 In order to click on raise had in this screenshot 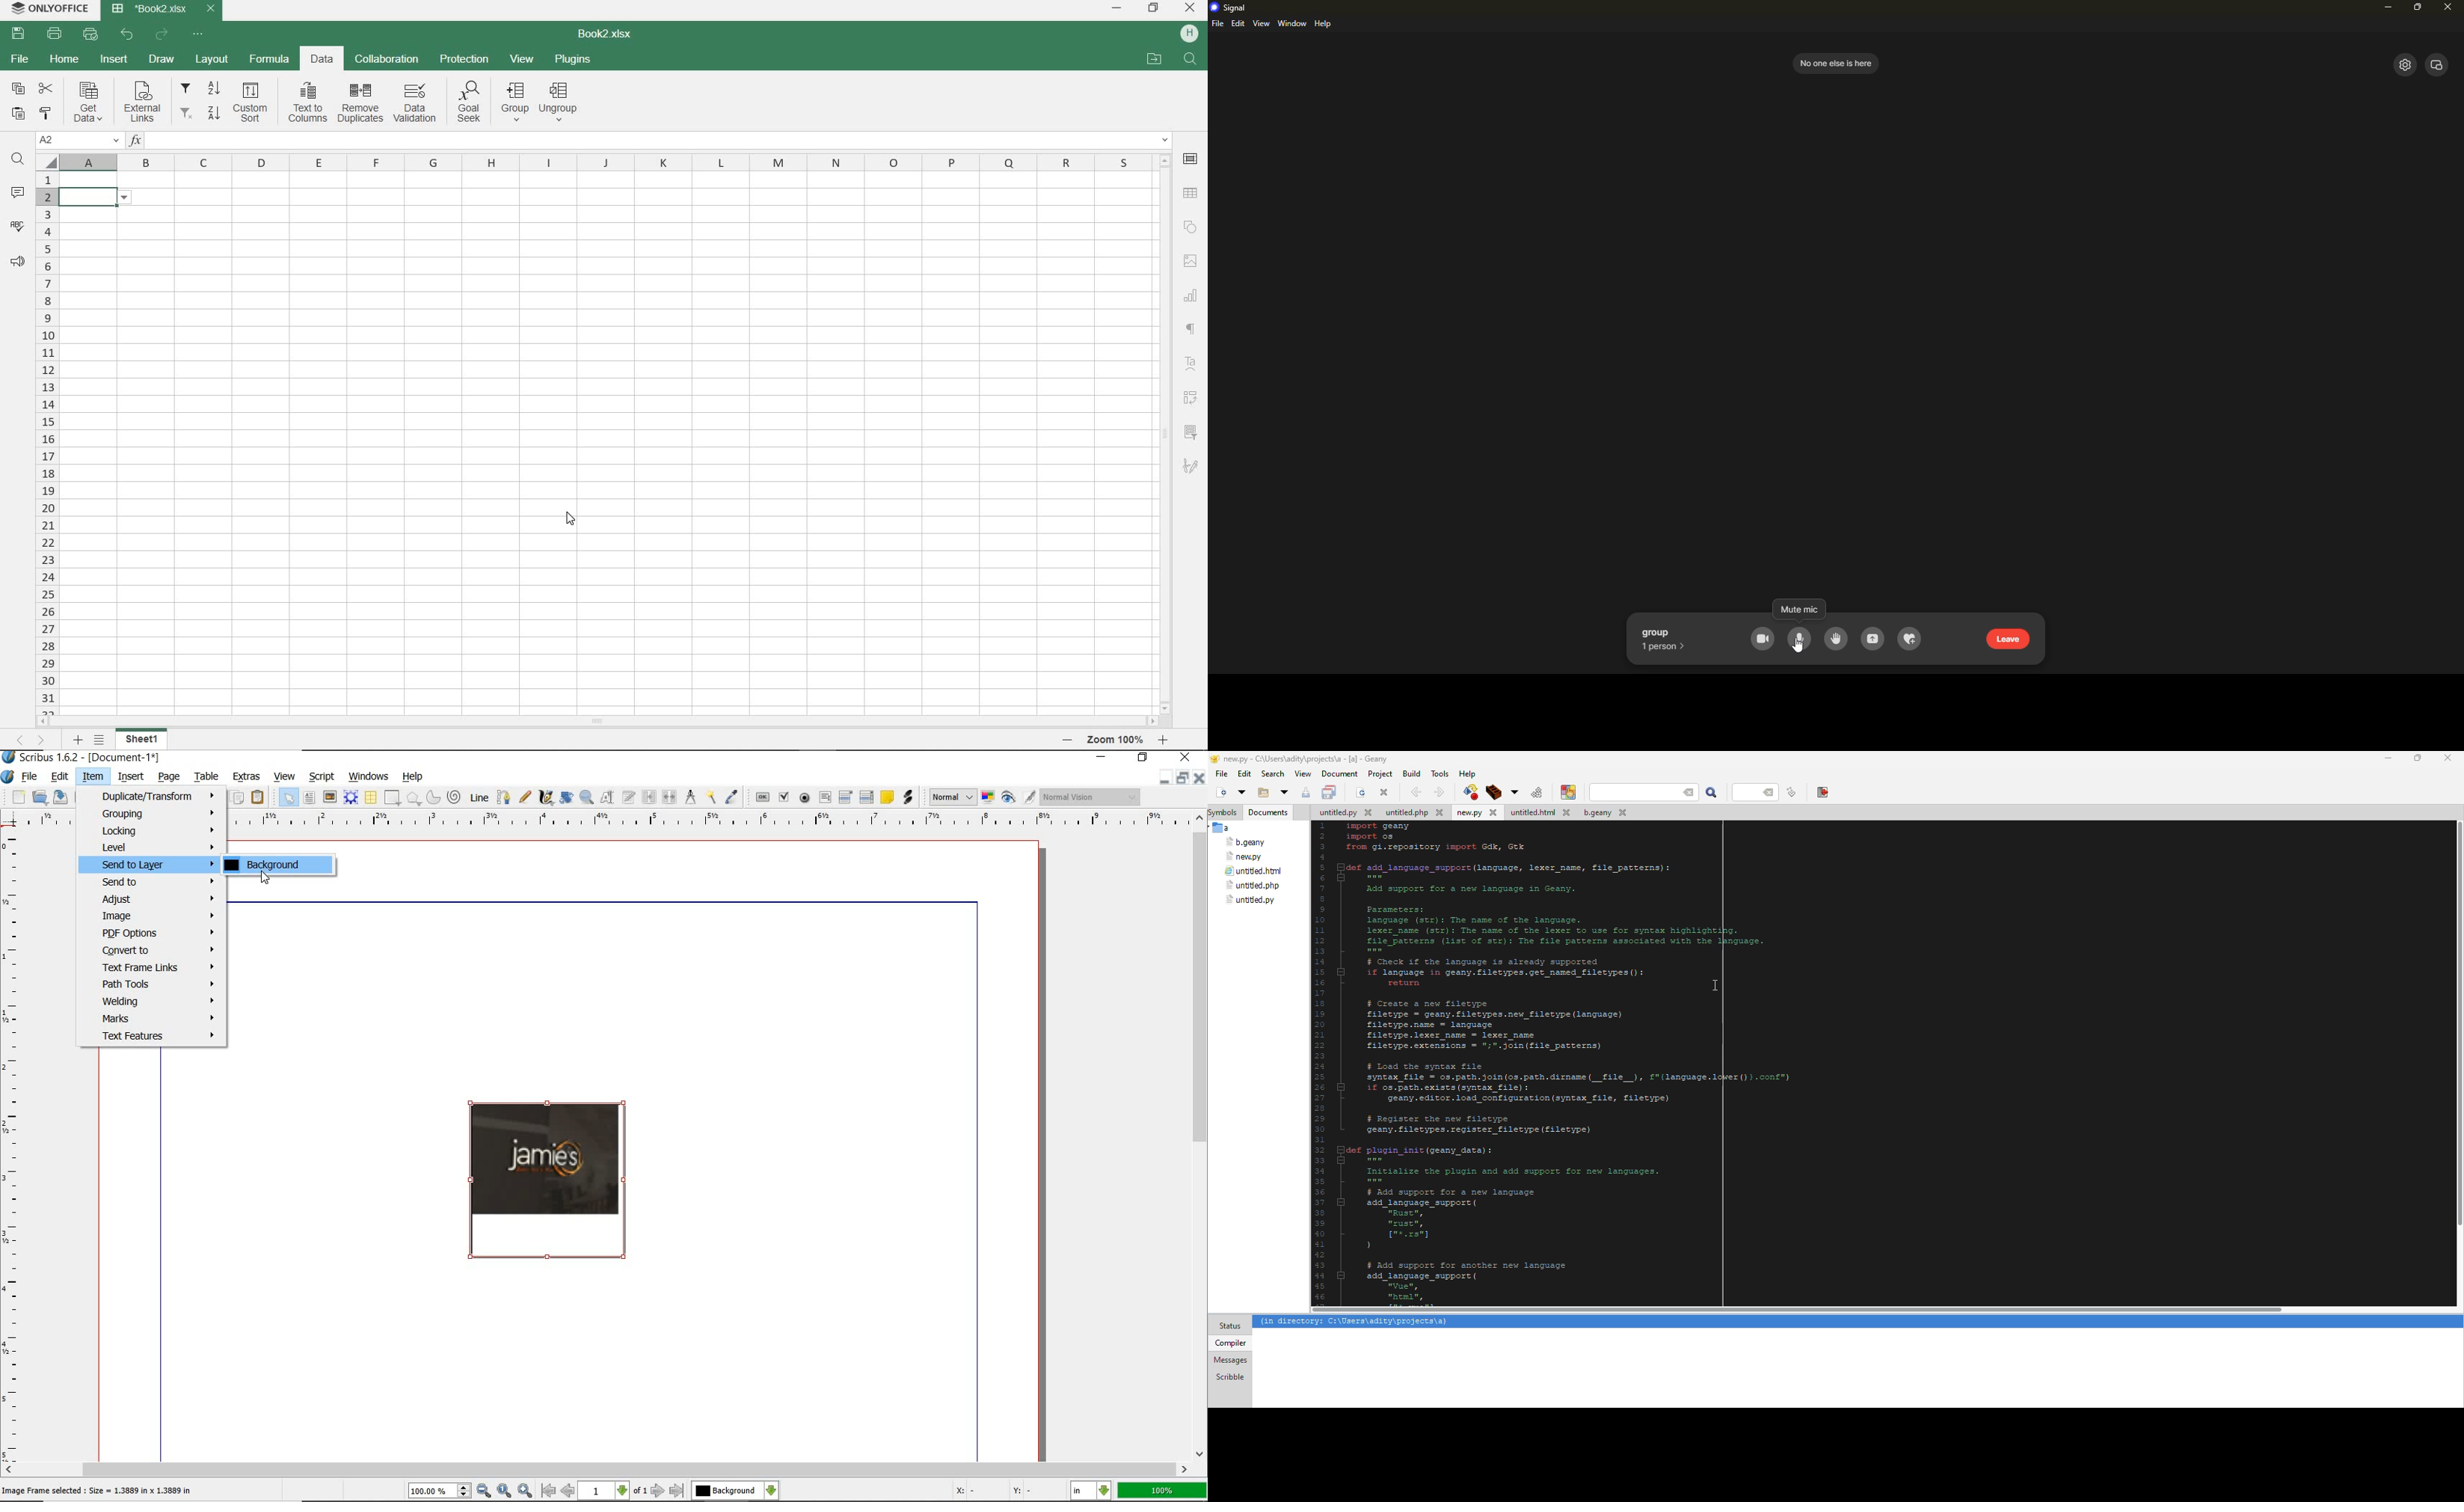, I will do `click(1834, 639)`.